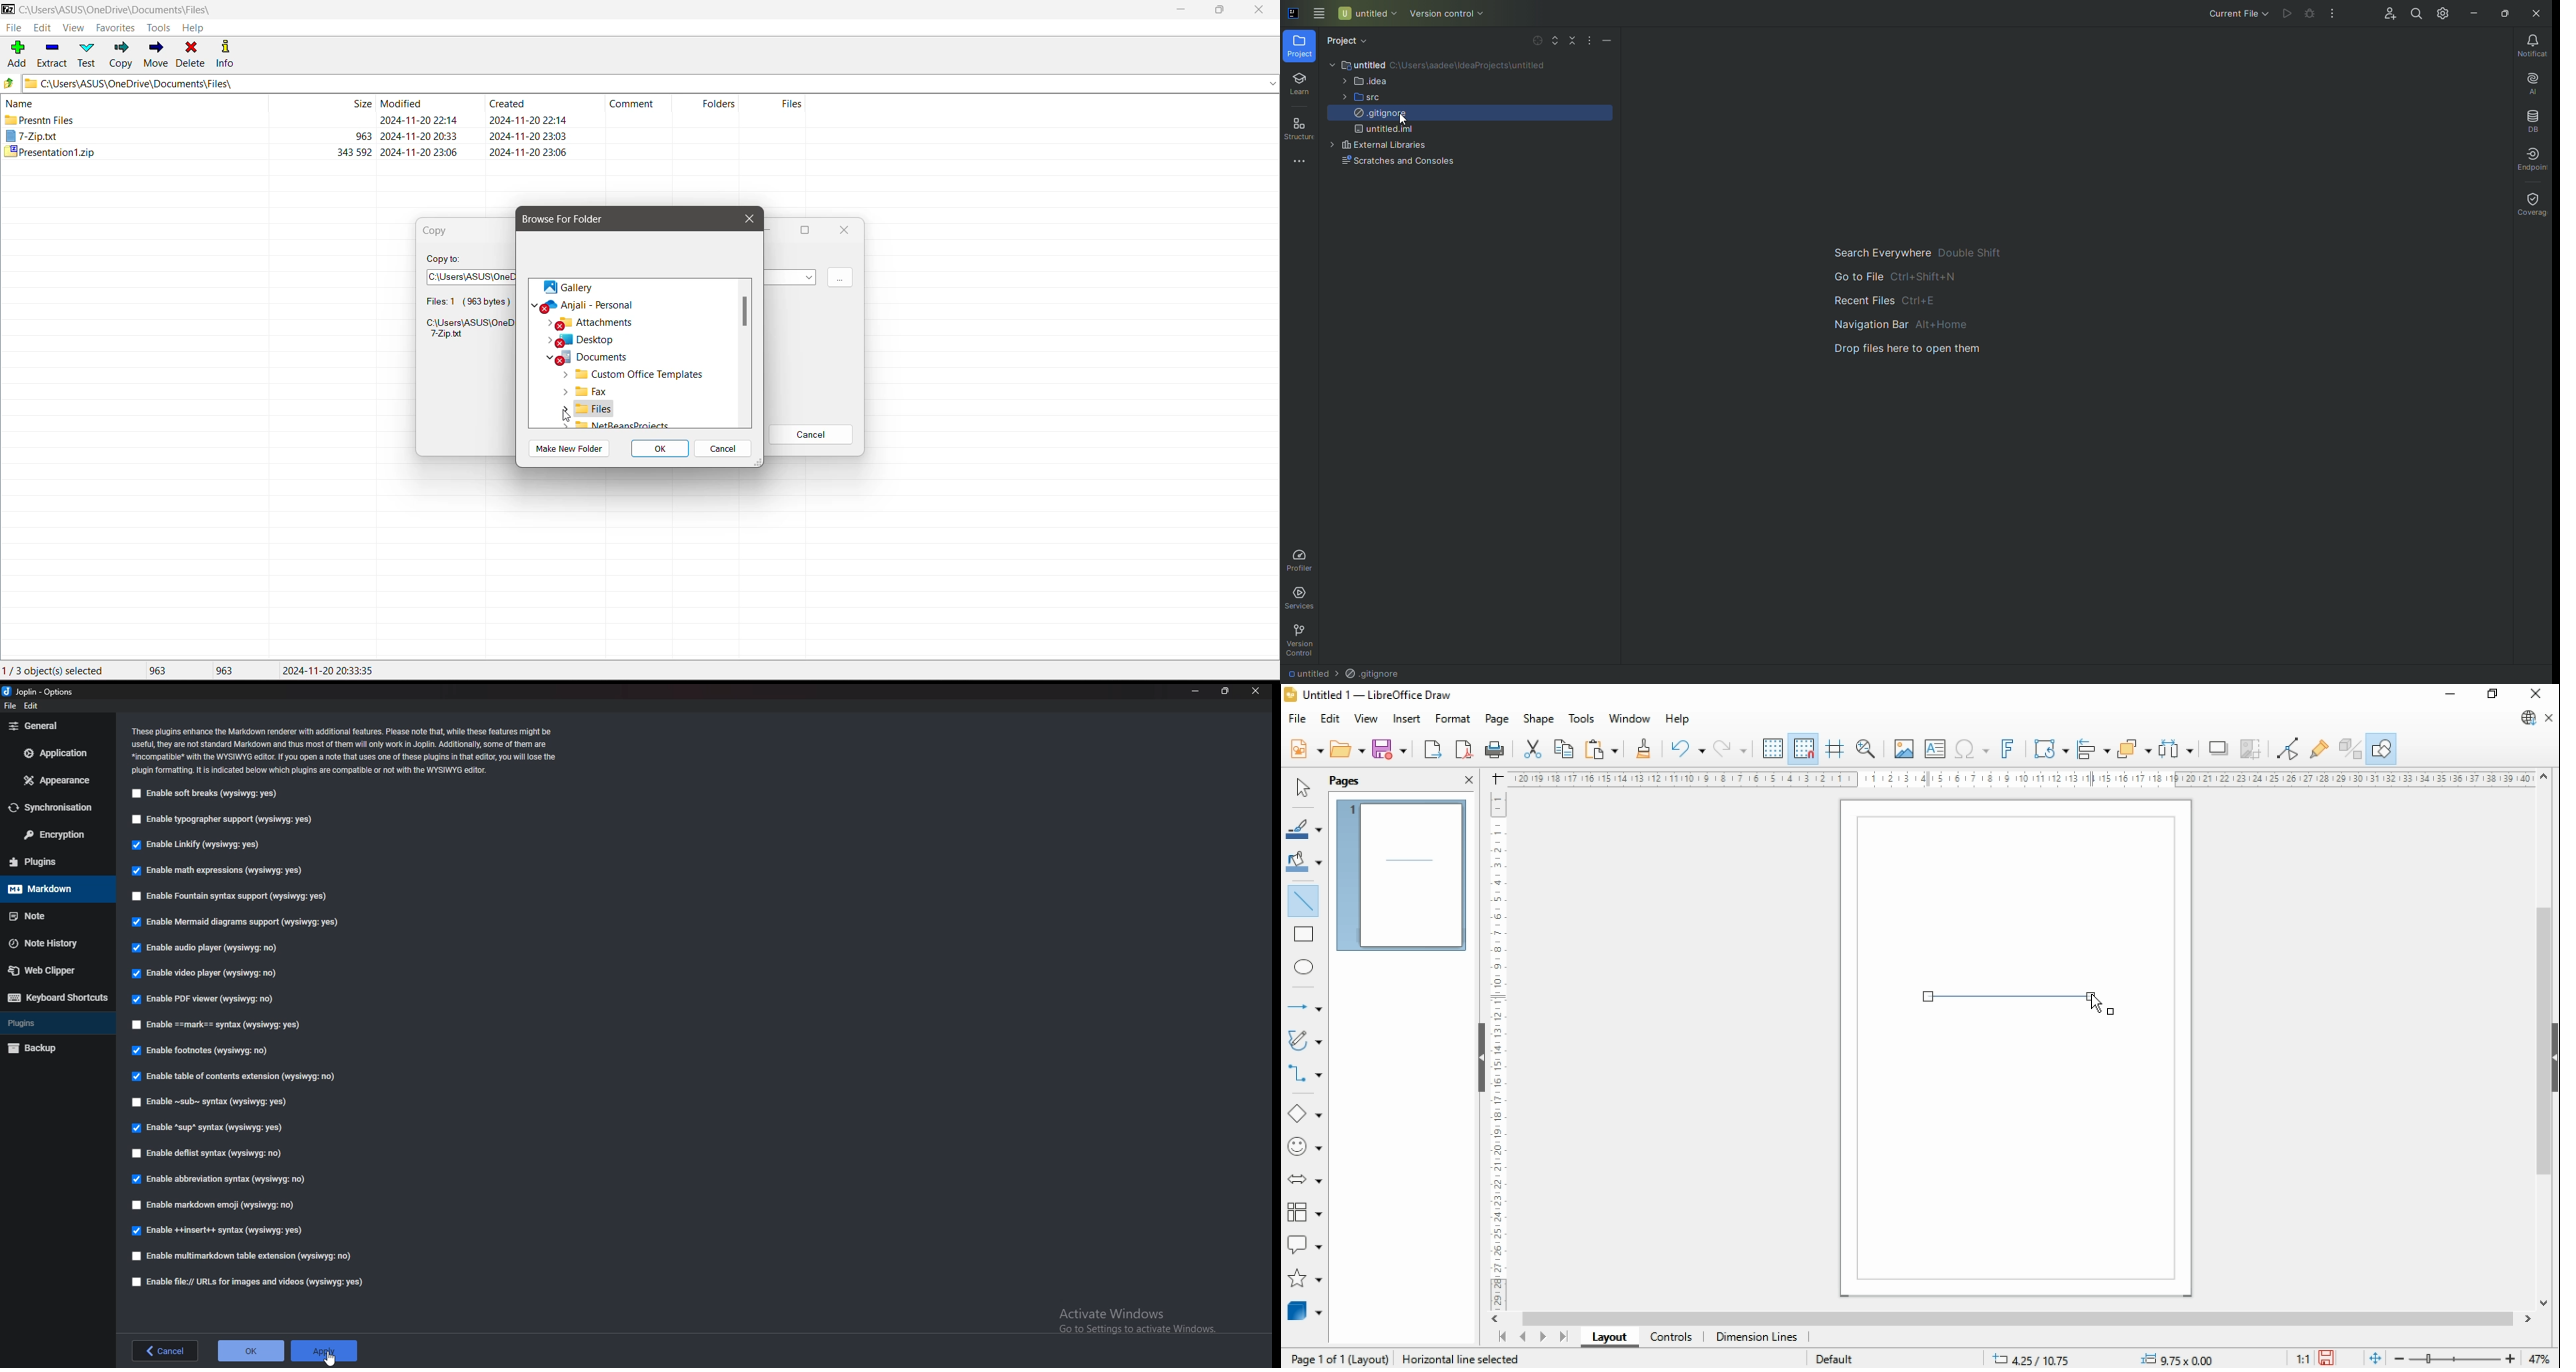 Image resolution: width=2576 pixels, height=1372 pixels. What do you see at coordinates (2550, 718) in the screenshot?
I see `close document` at bounding box center [2550, 718].